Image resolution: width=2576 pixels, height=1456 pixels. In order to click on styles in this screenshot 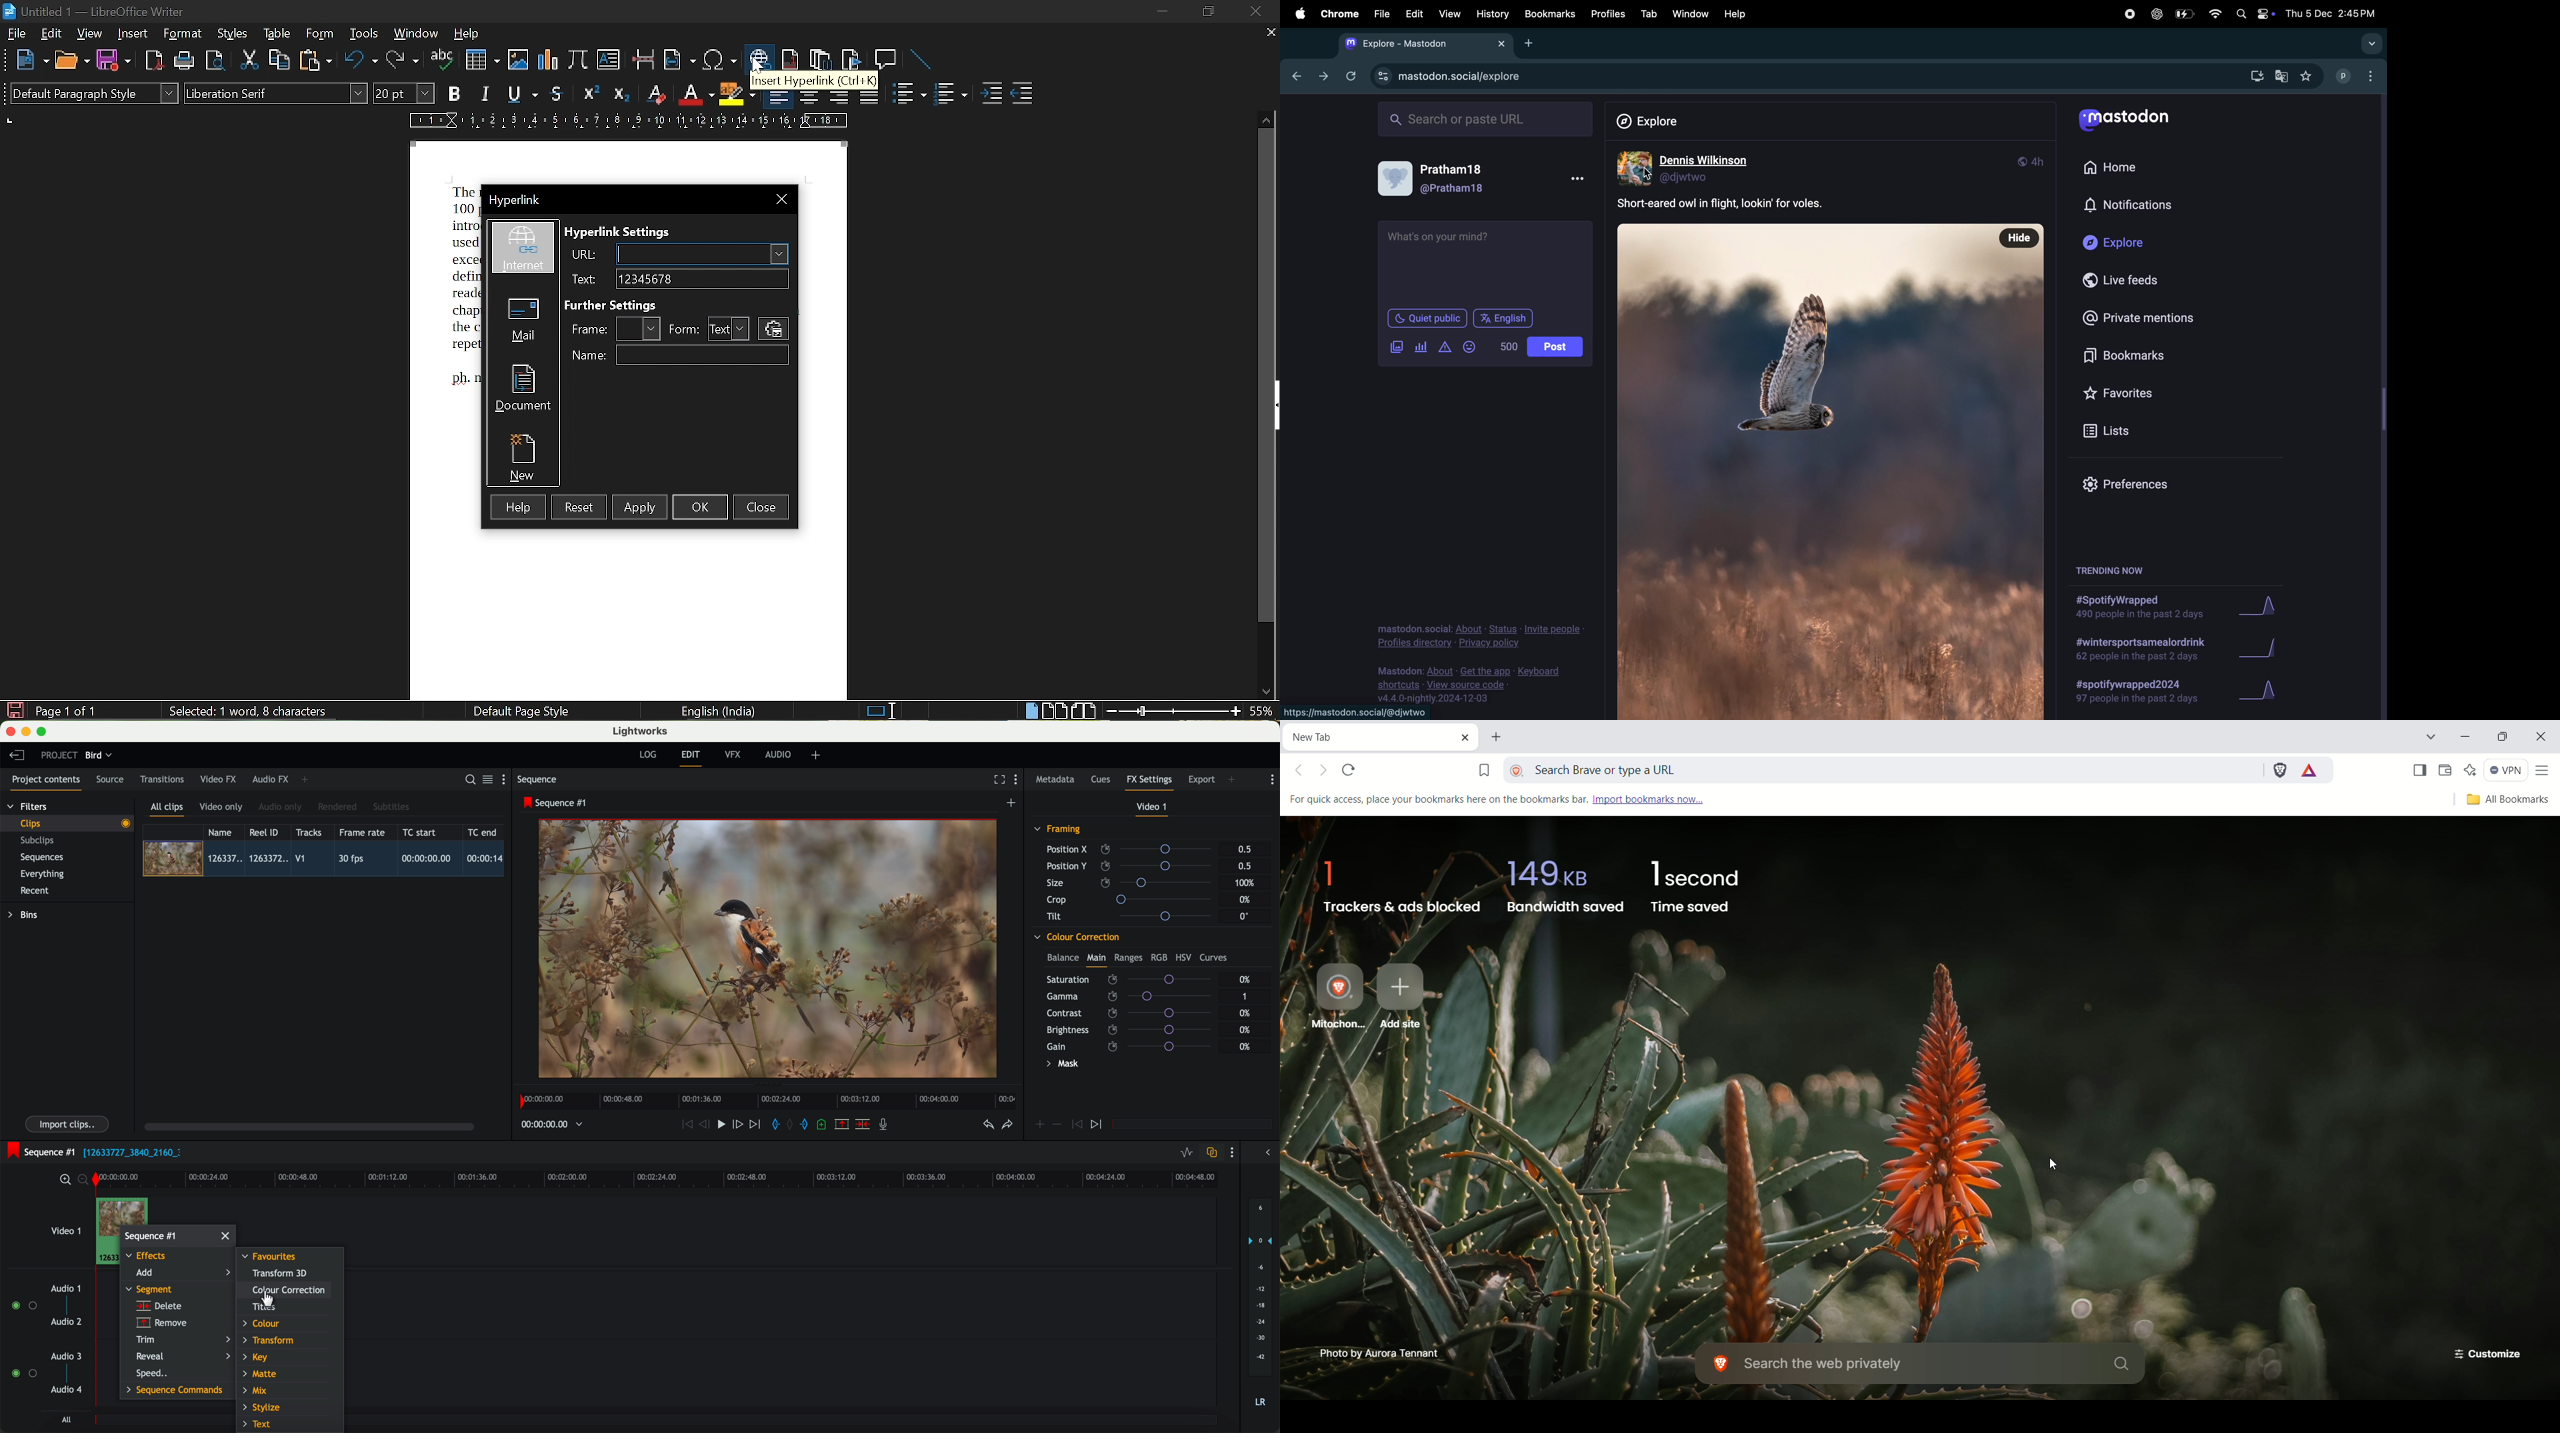, I will do `click(234, 34)`.